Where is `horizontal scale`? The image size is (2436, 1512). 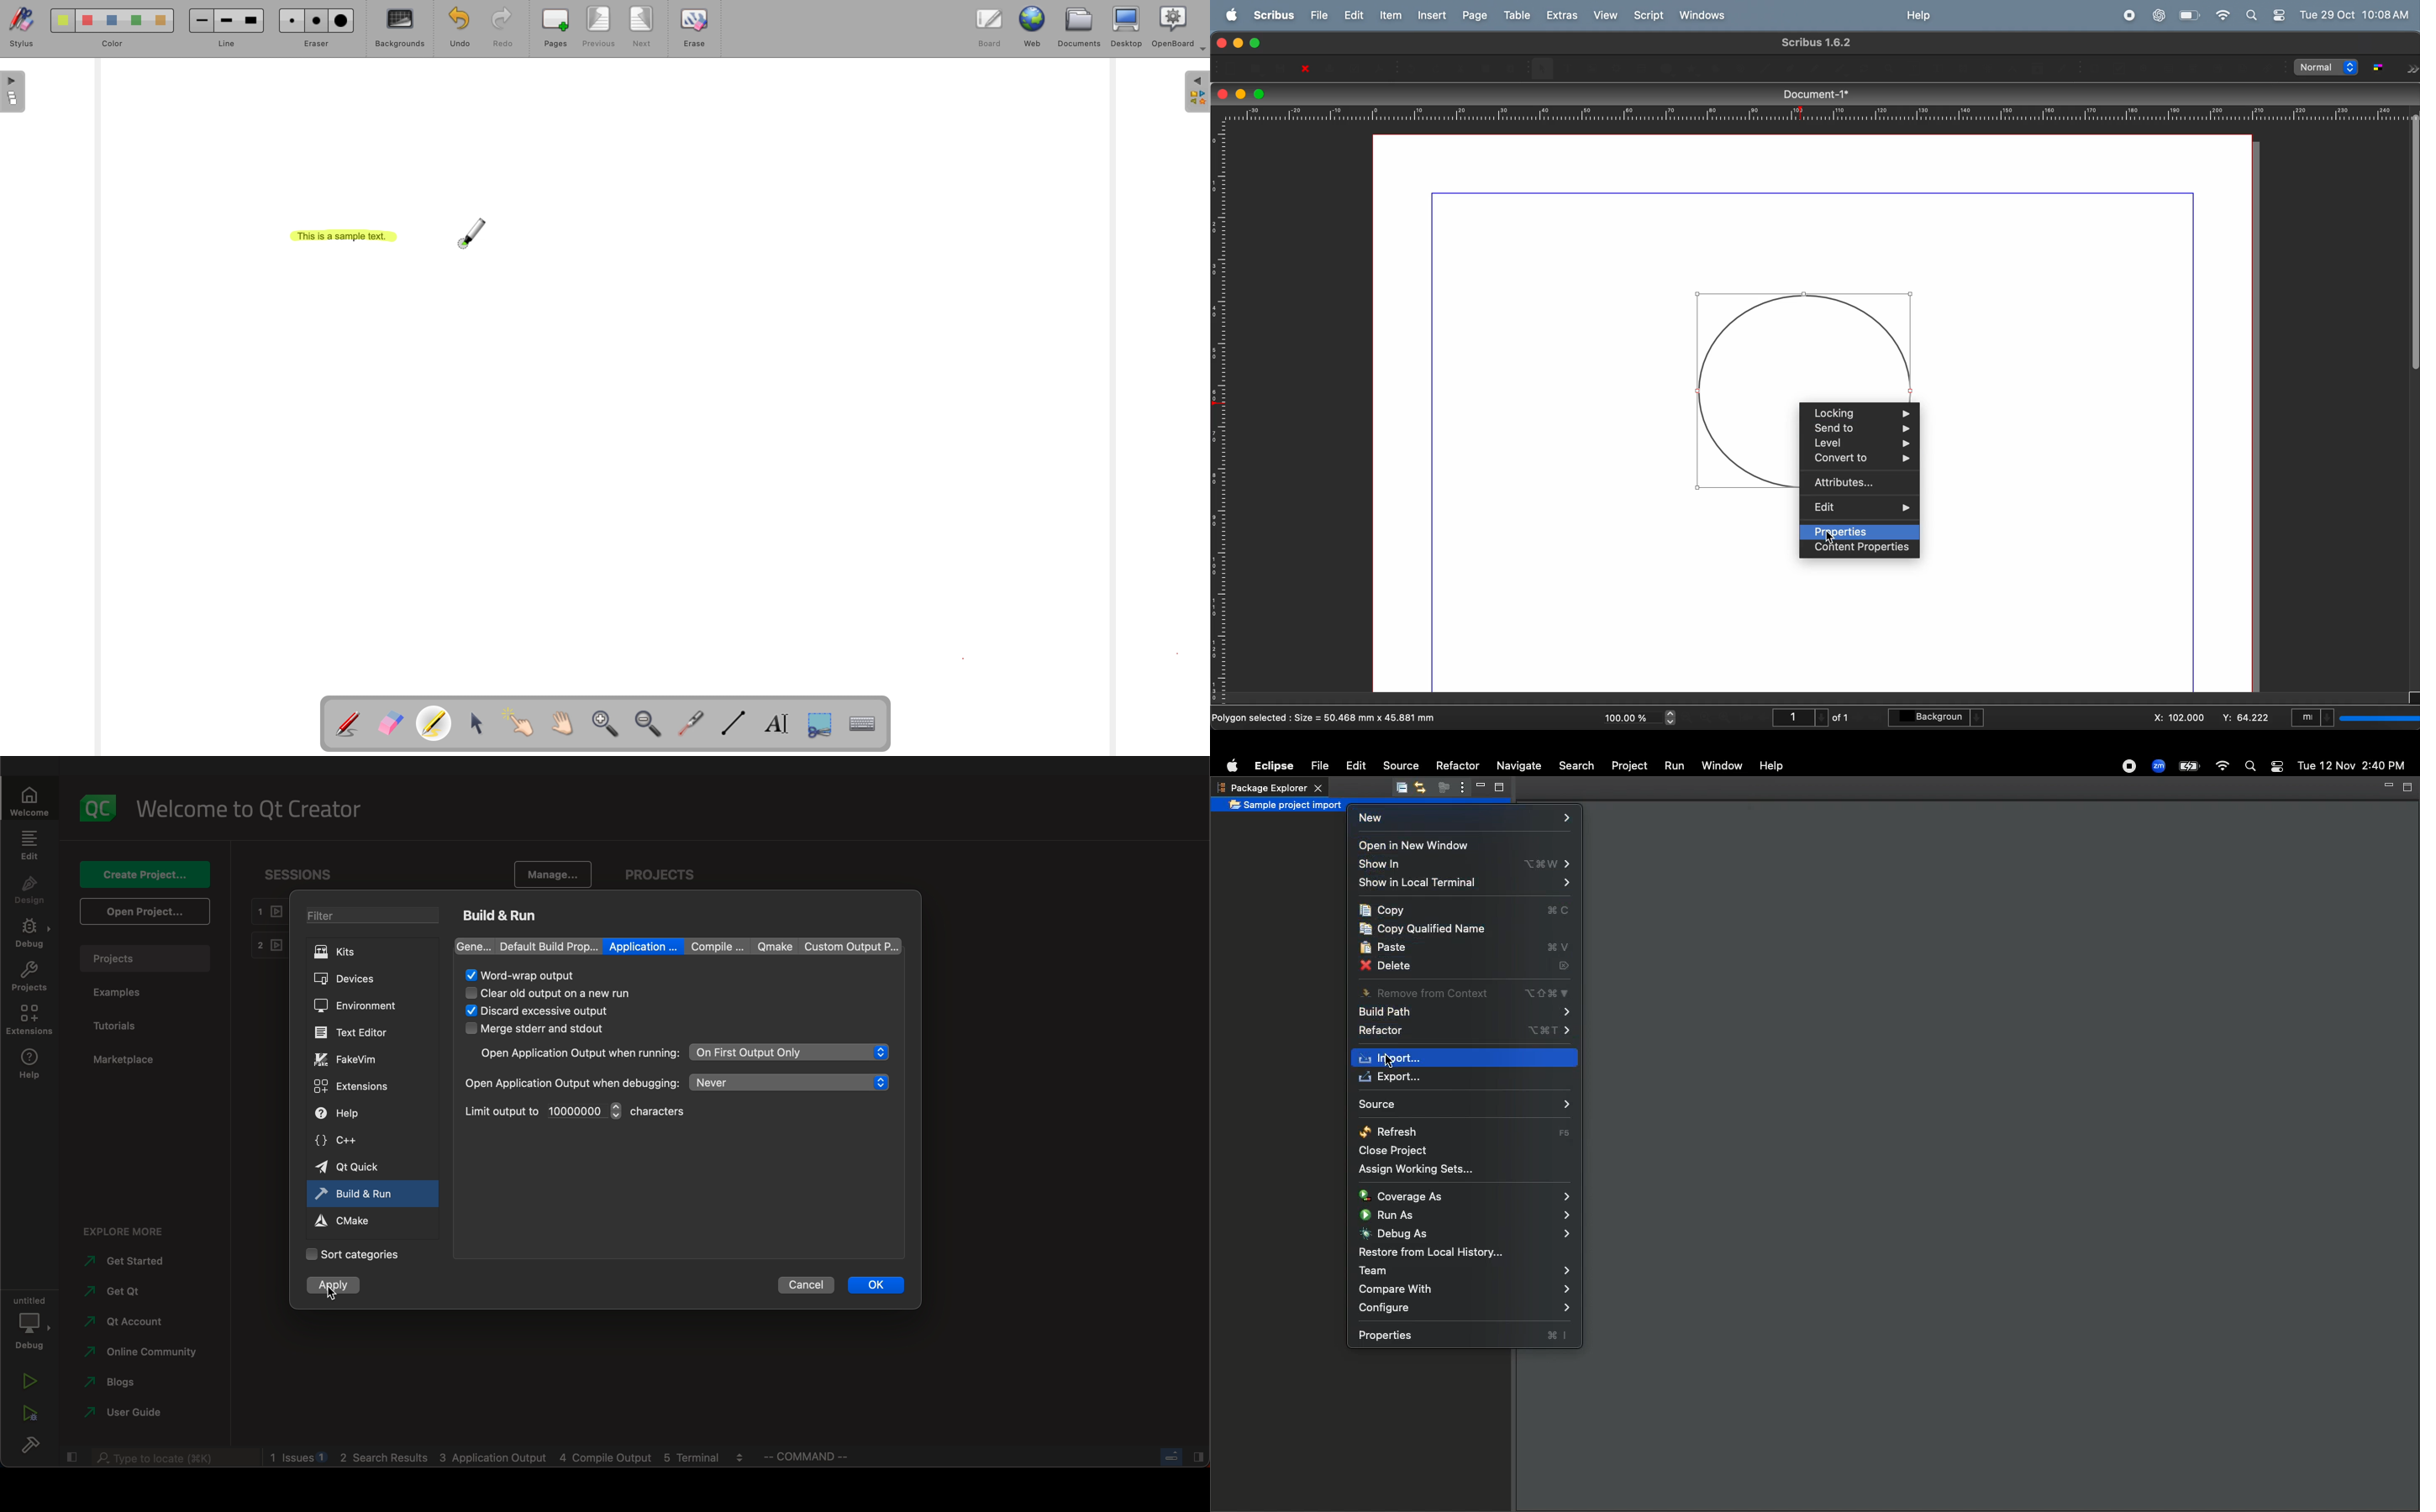 horizontal scale is located at coordinates (1809, 113).